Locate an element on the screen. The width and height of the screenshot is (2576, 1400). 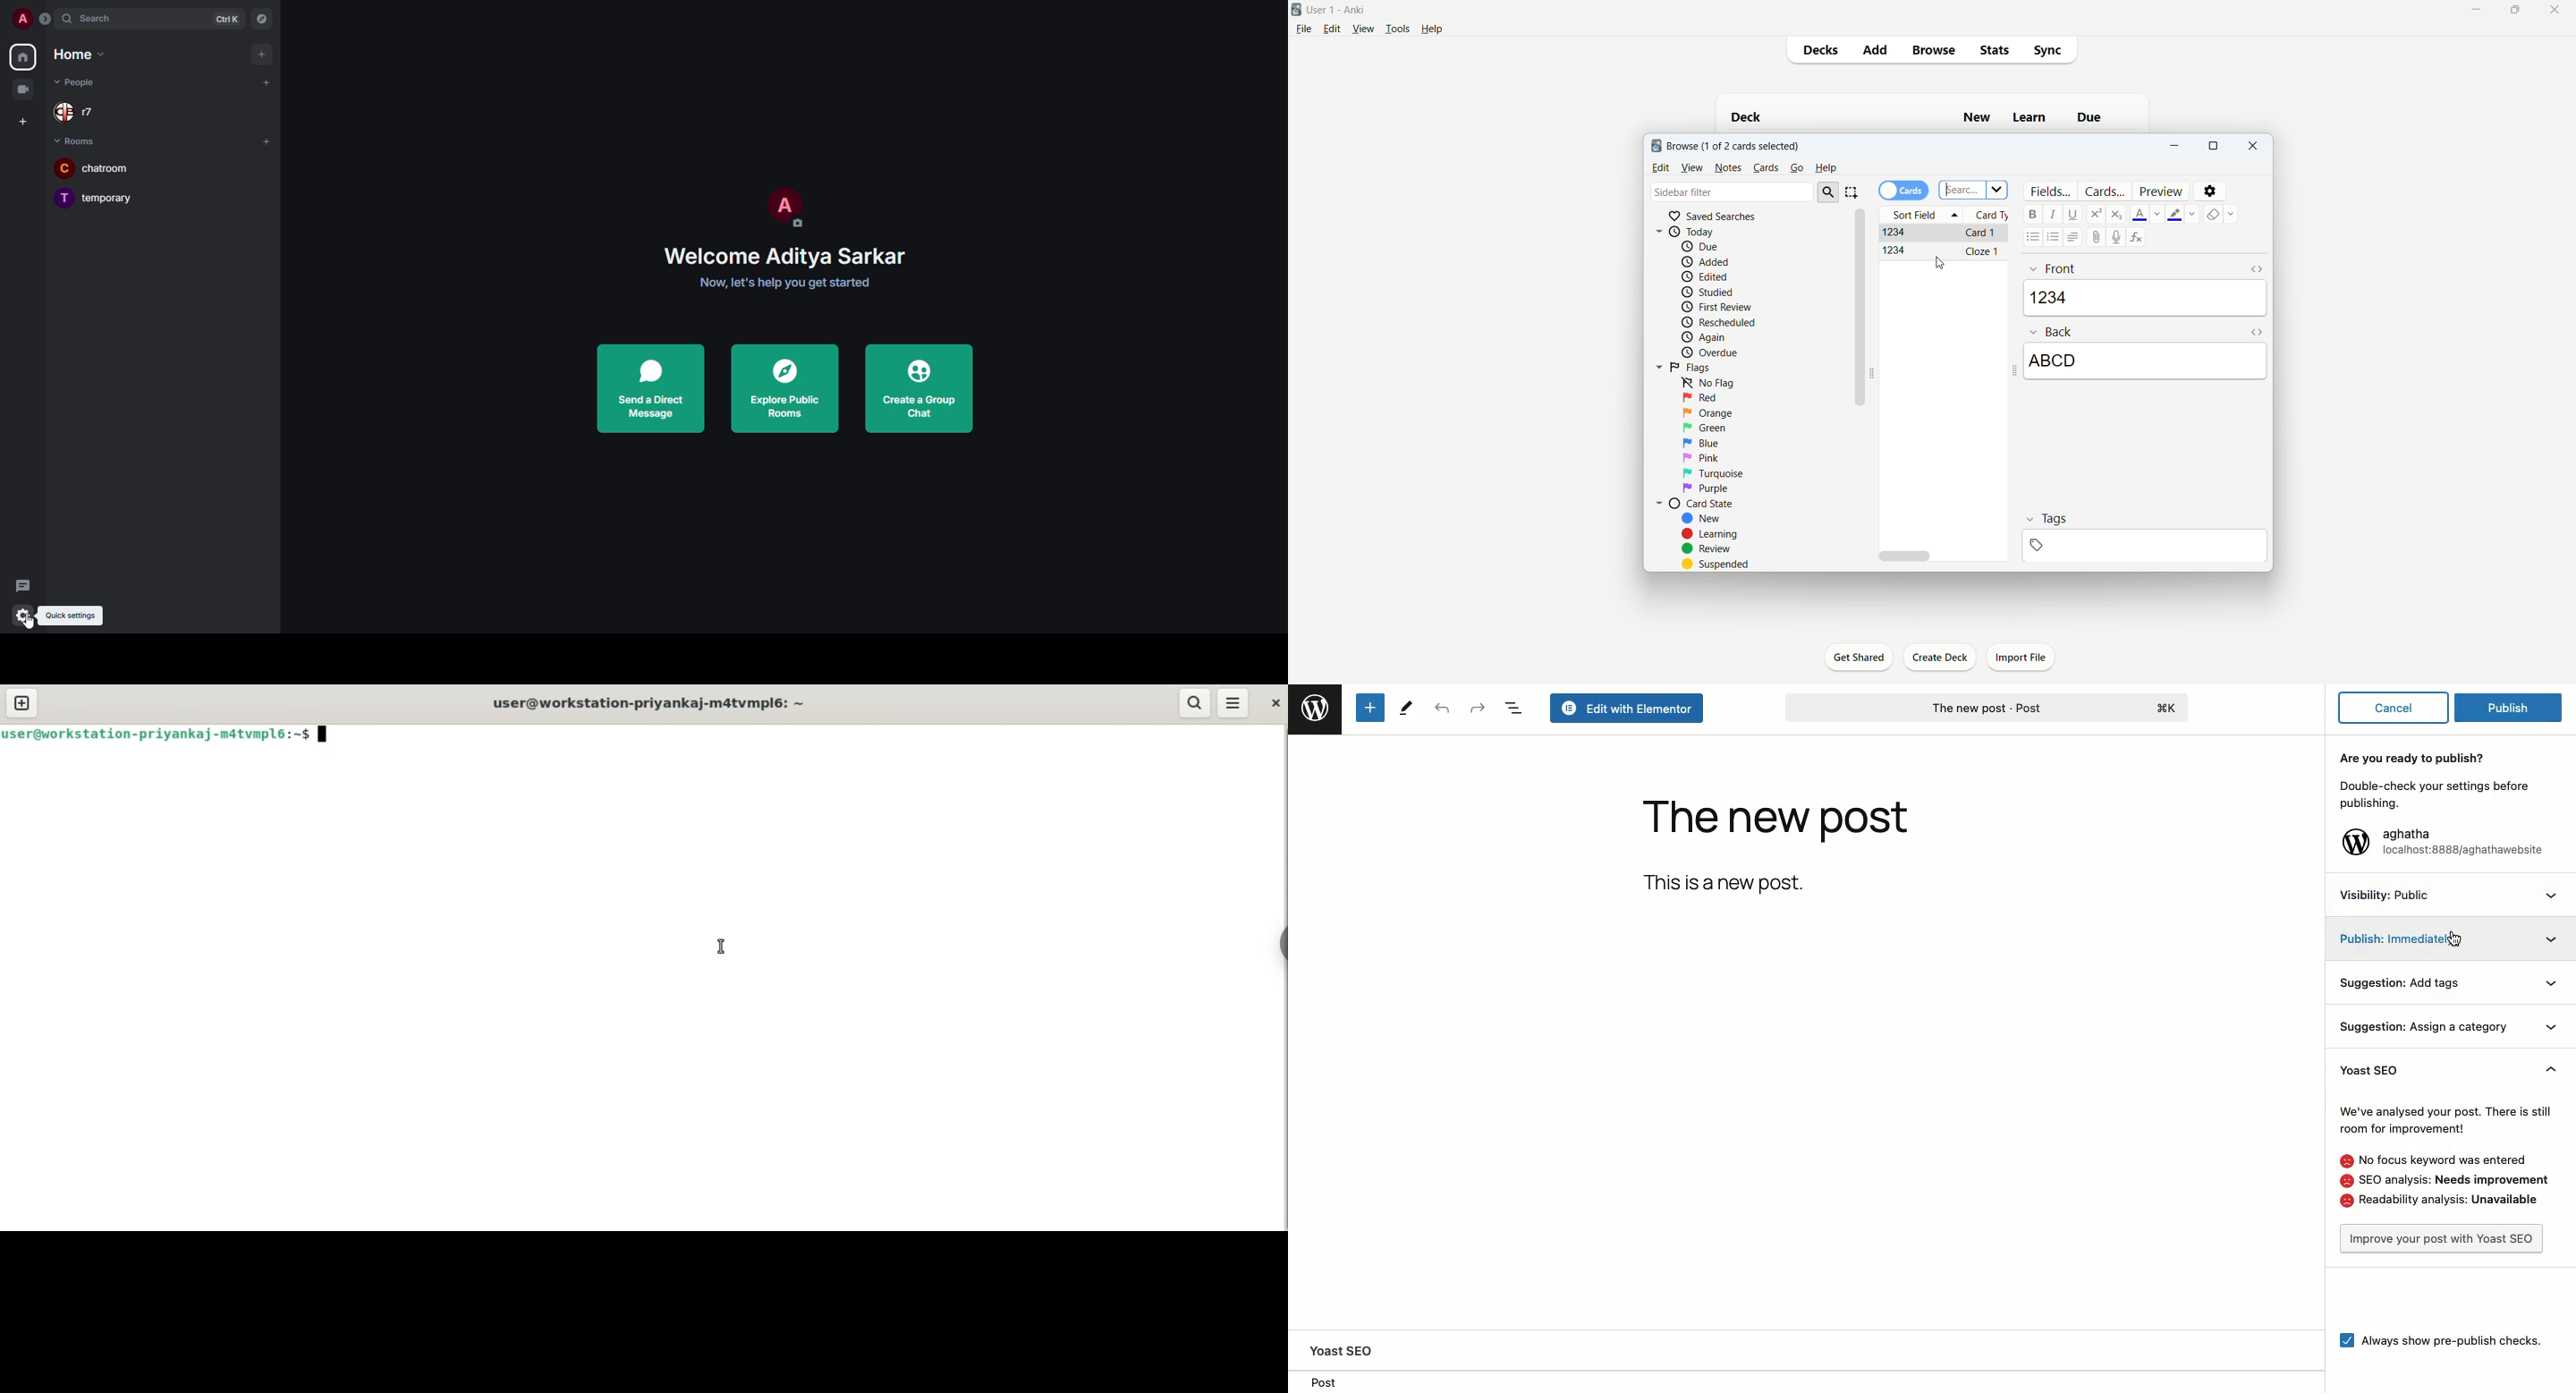
room is located at coordinates (91, 170).